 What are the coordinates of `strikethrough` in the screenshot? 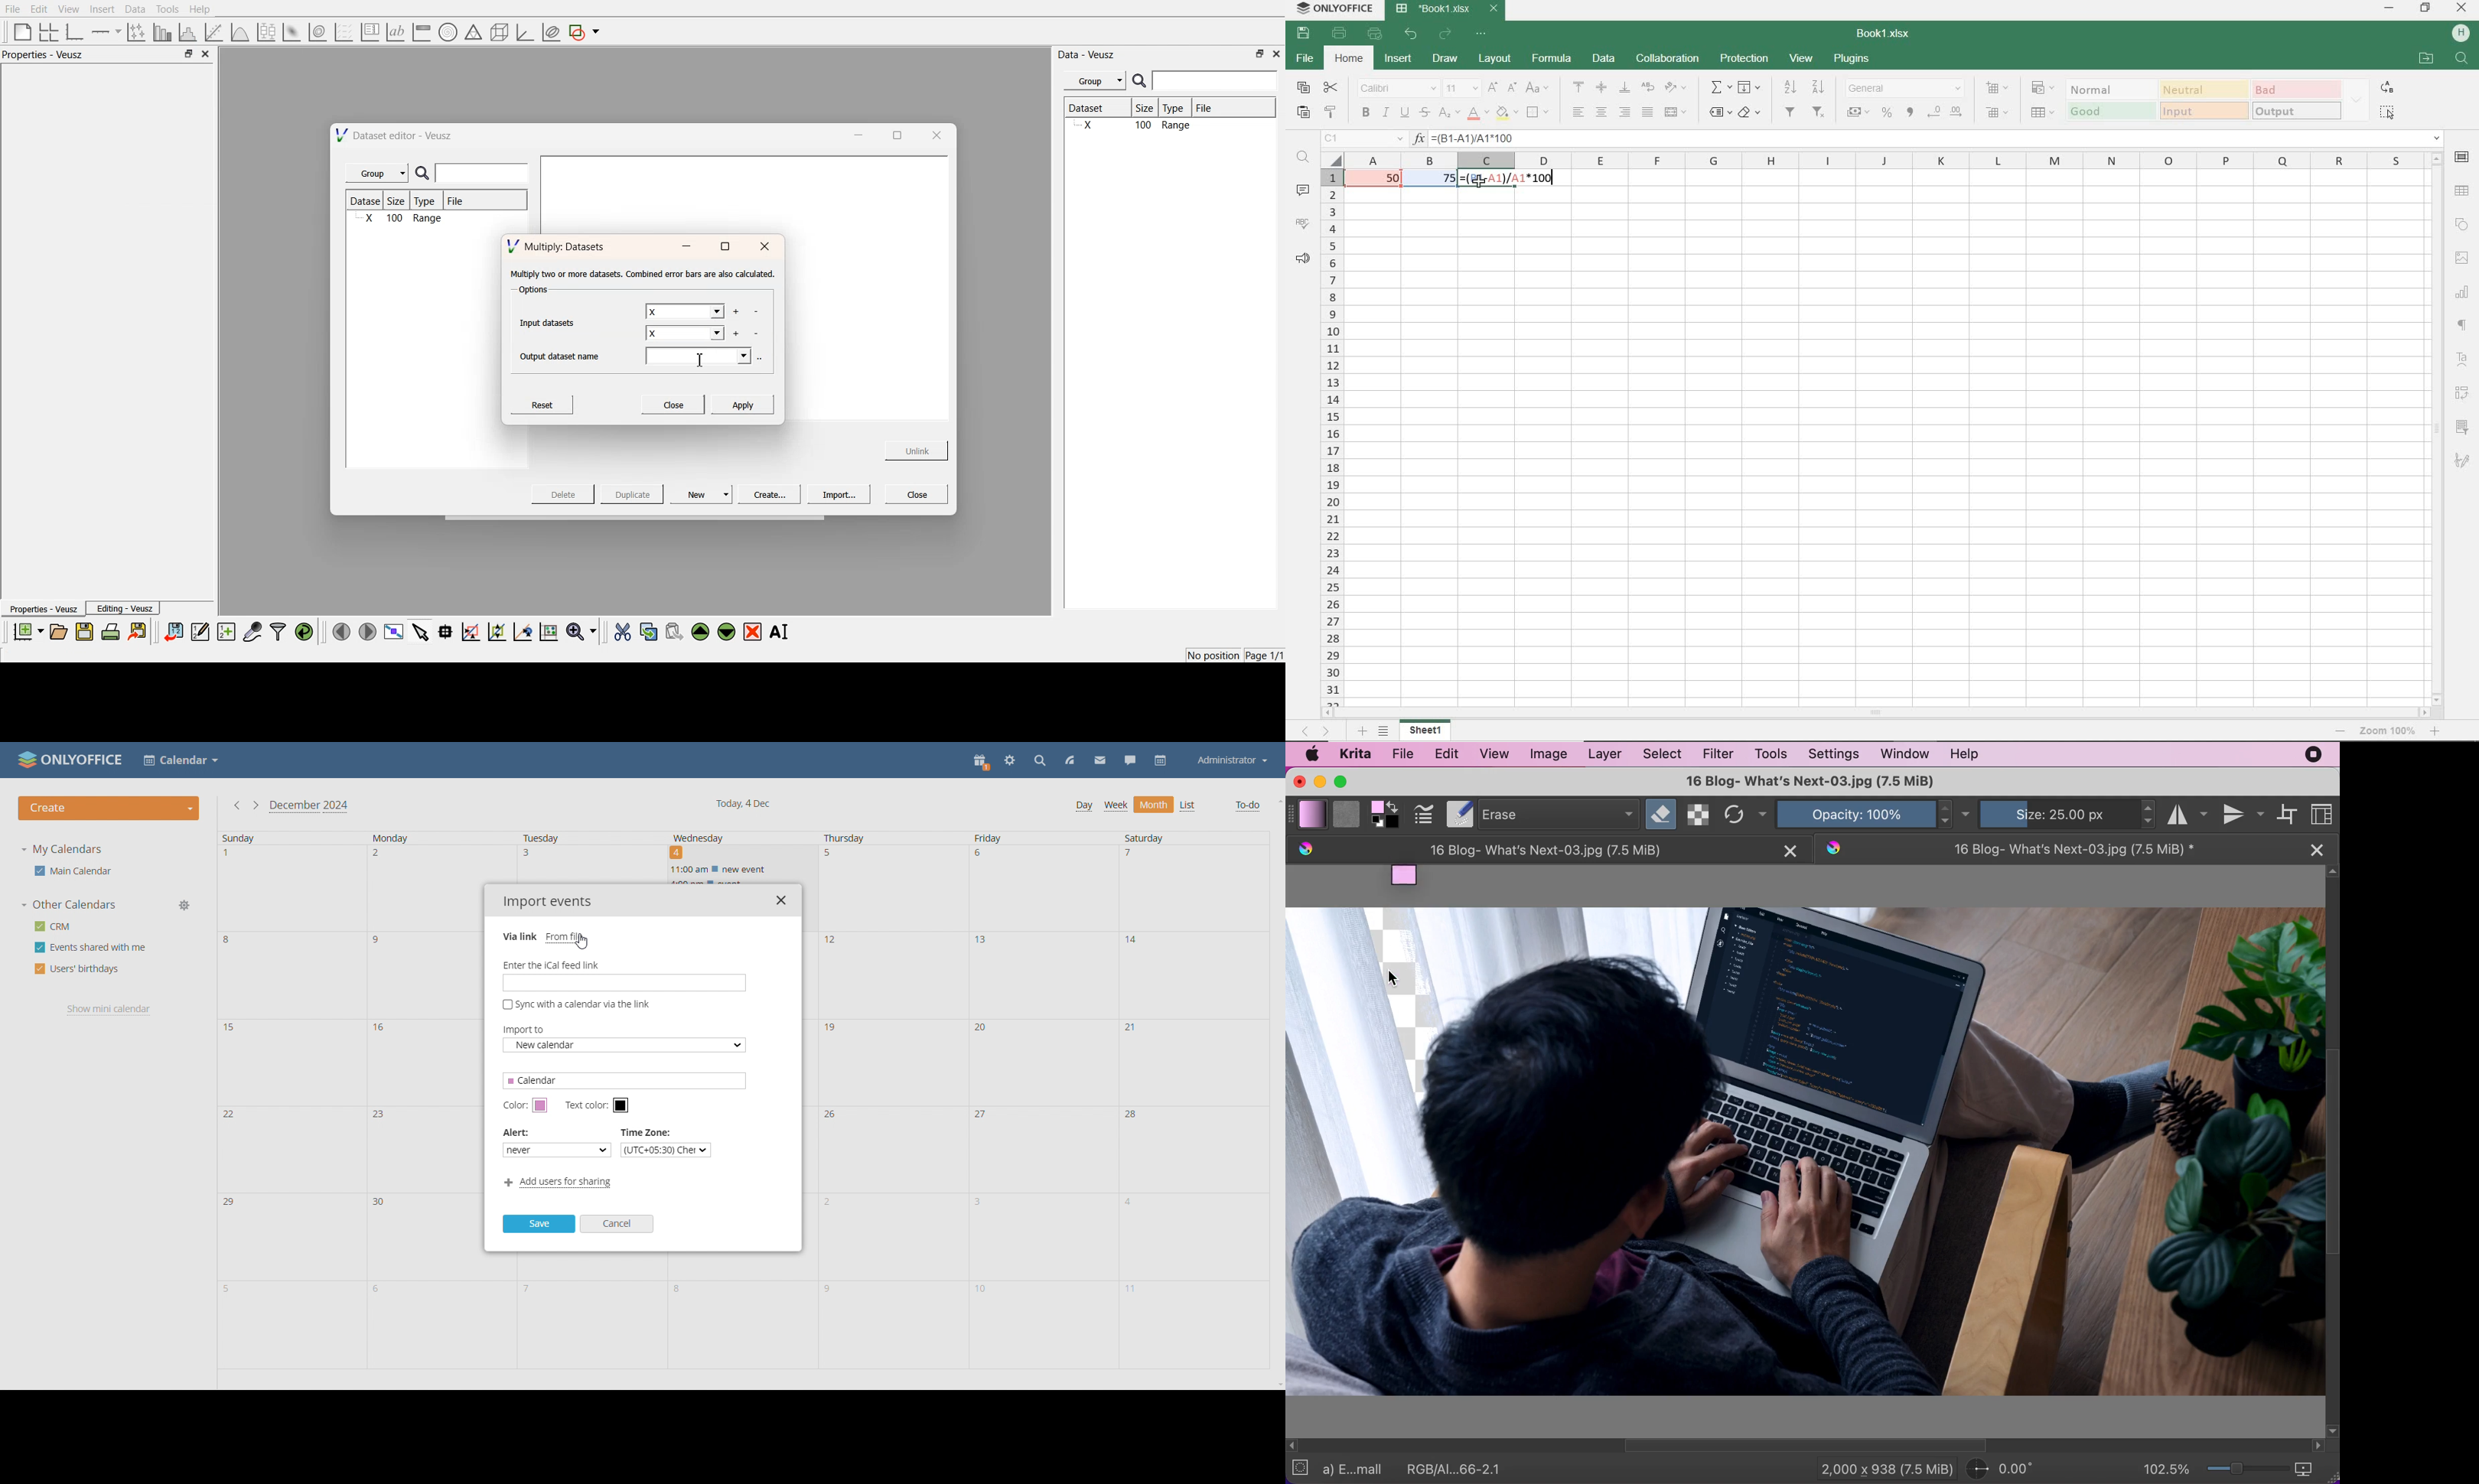 It's located at (1425, 113).